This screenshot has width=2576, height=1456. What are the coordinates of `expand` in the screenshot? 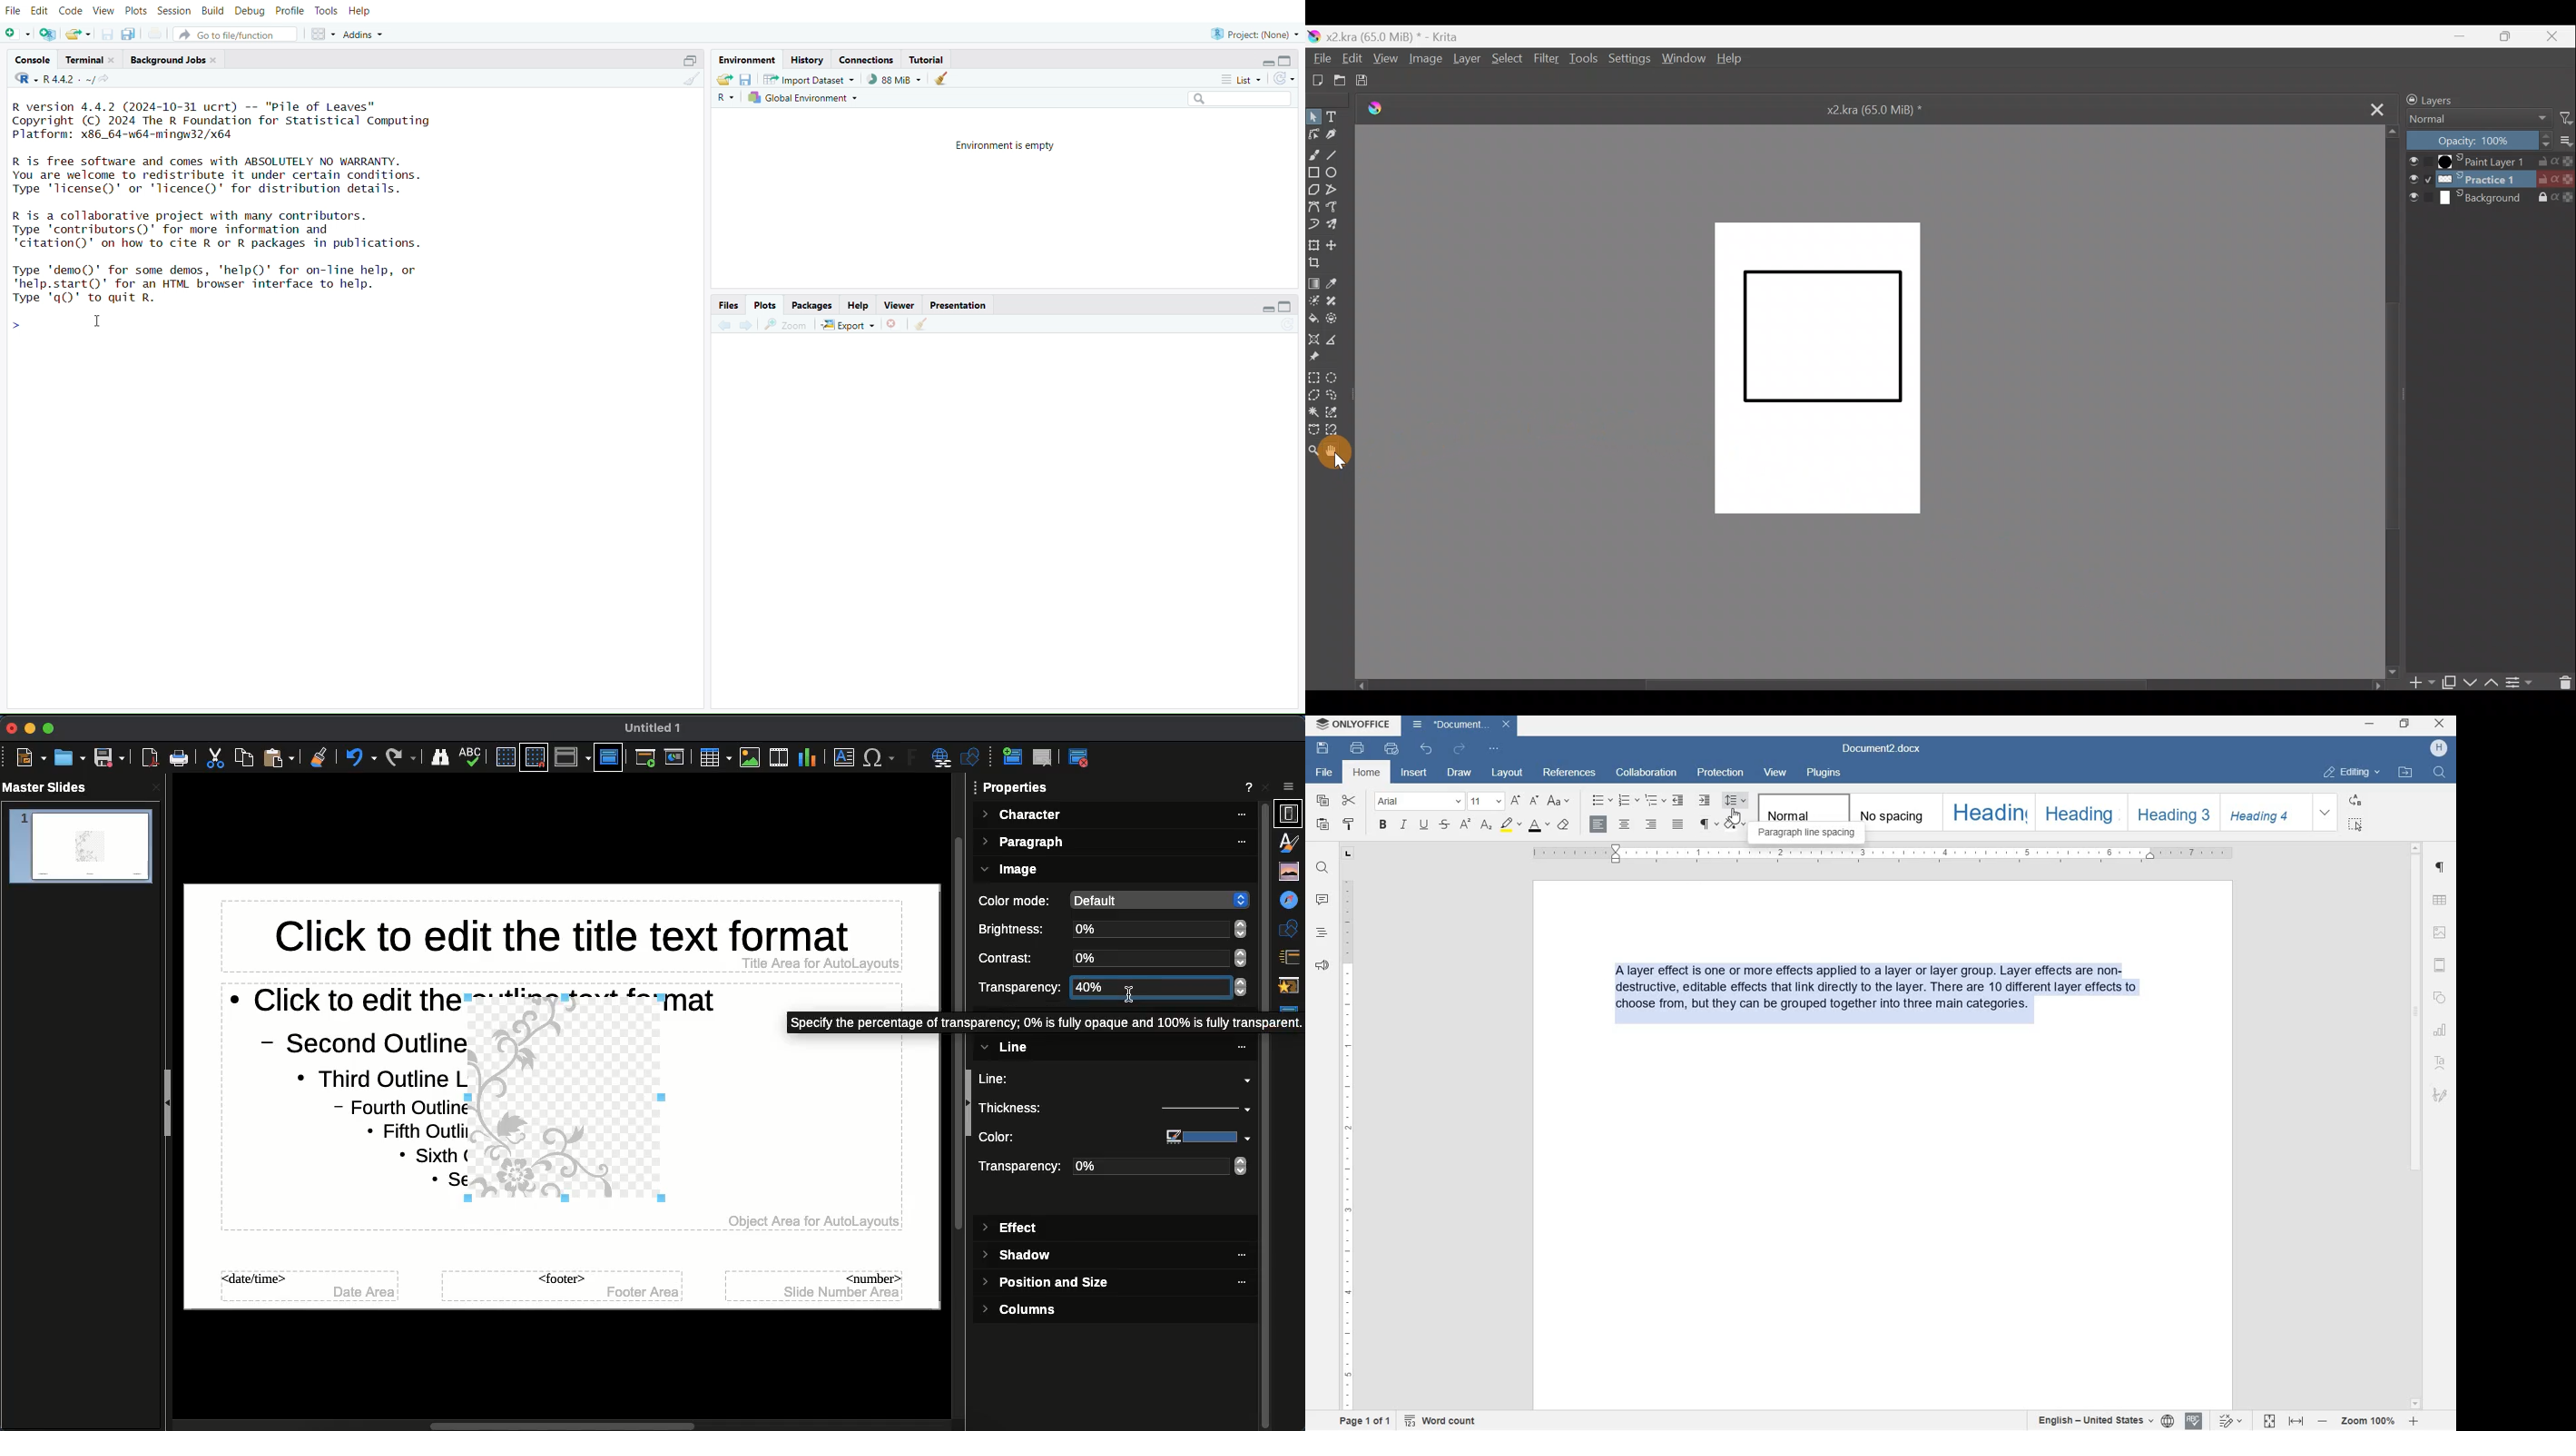 It's located at (1265, 62).